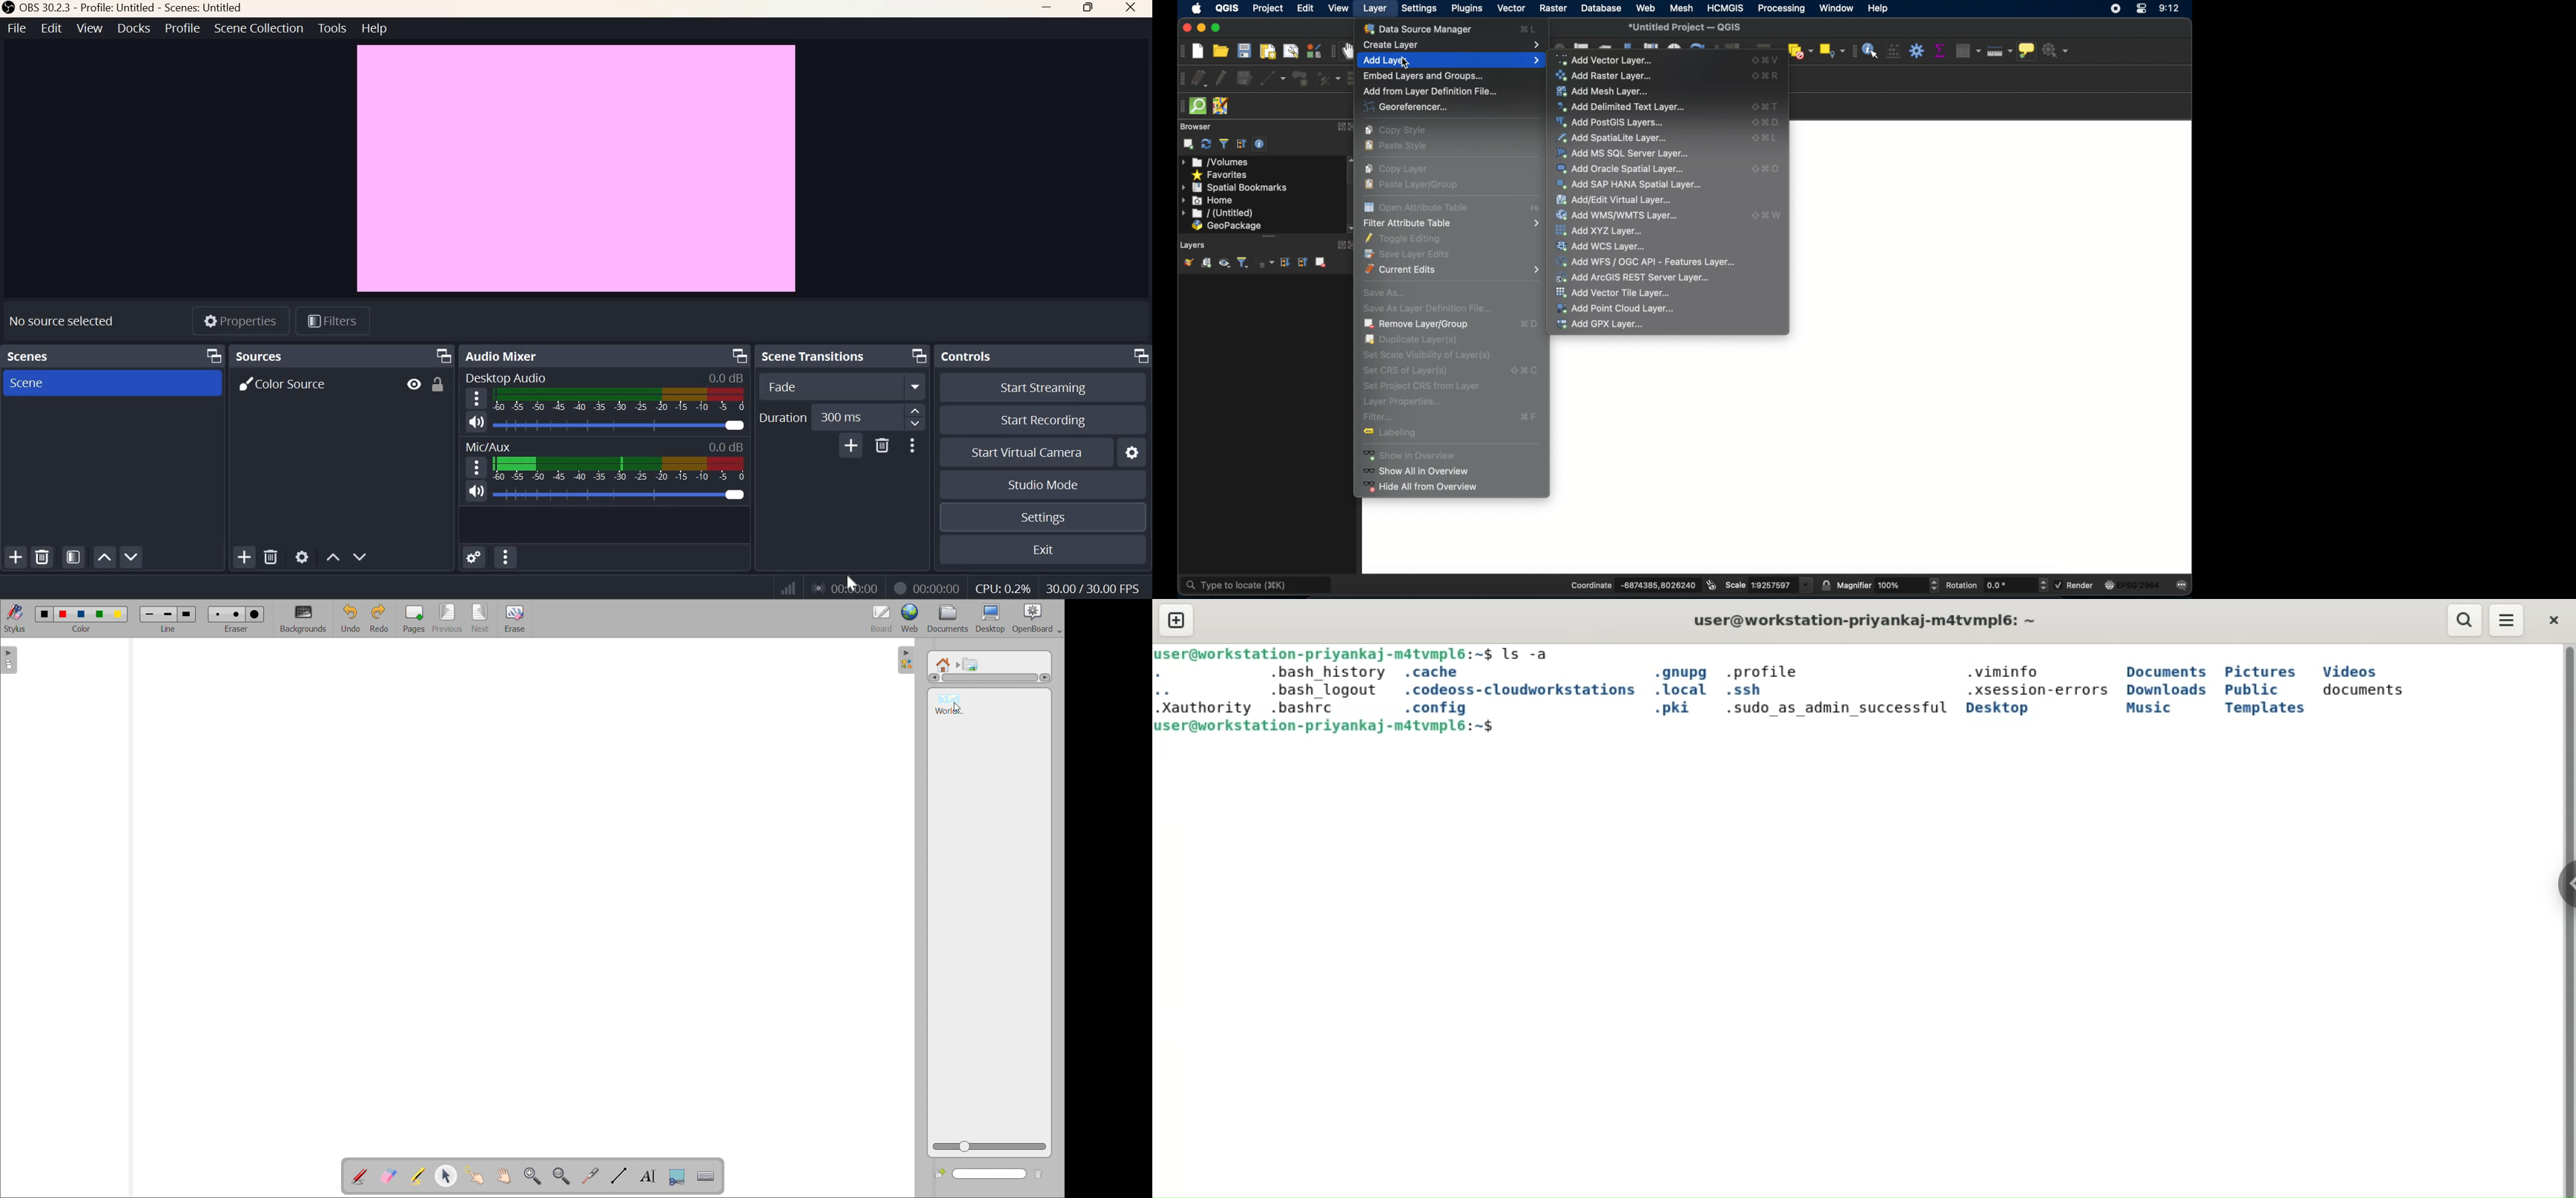 The height and width of the screenshot is (1204, 2576). What do you see at coordinates (1201, 28) in the screenshot?
I see `minimize` at bounding box center [1201, 28].